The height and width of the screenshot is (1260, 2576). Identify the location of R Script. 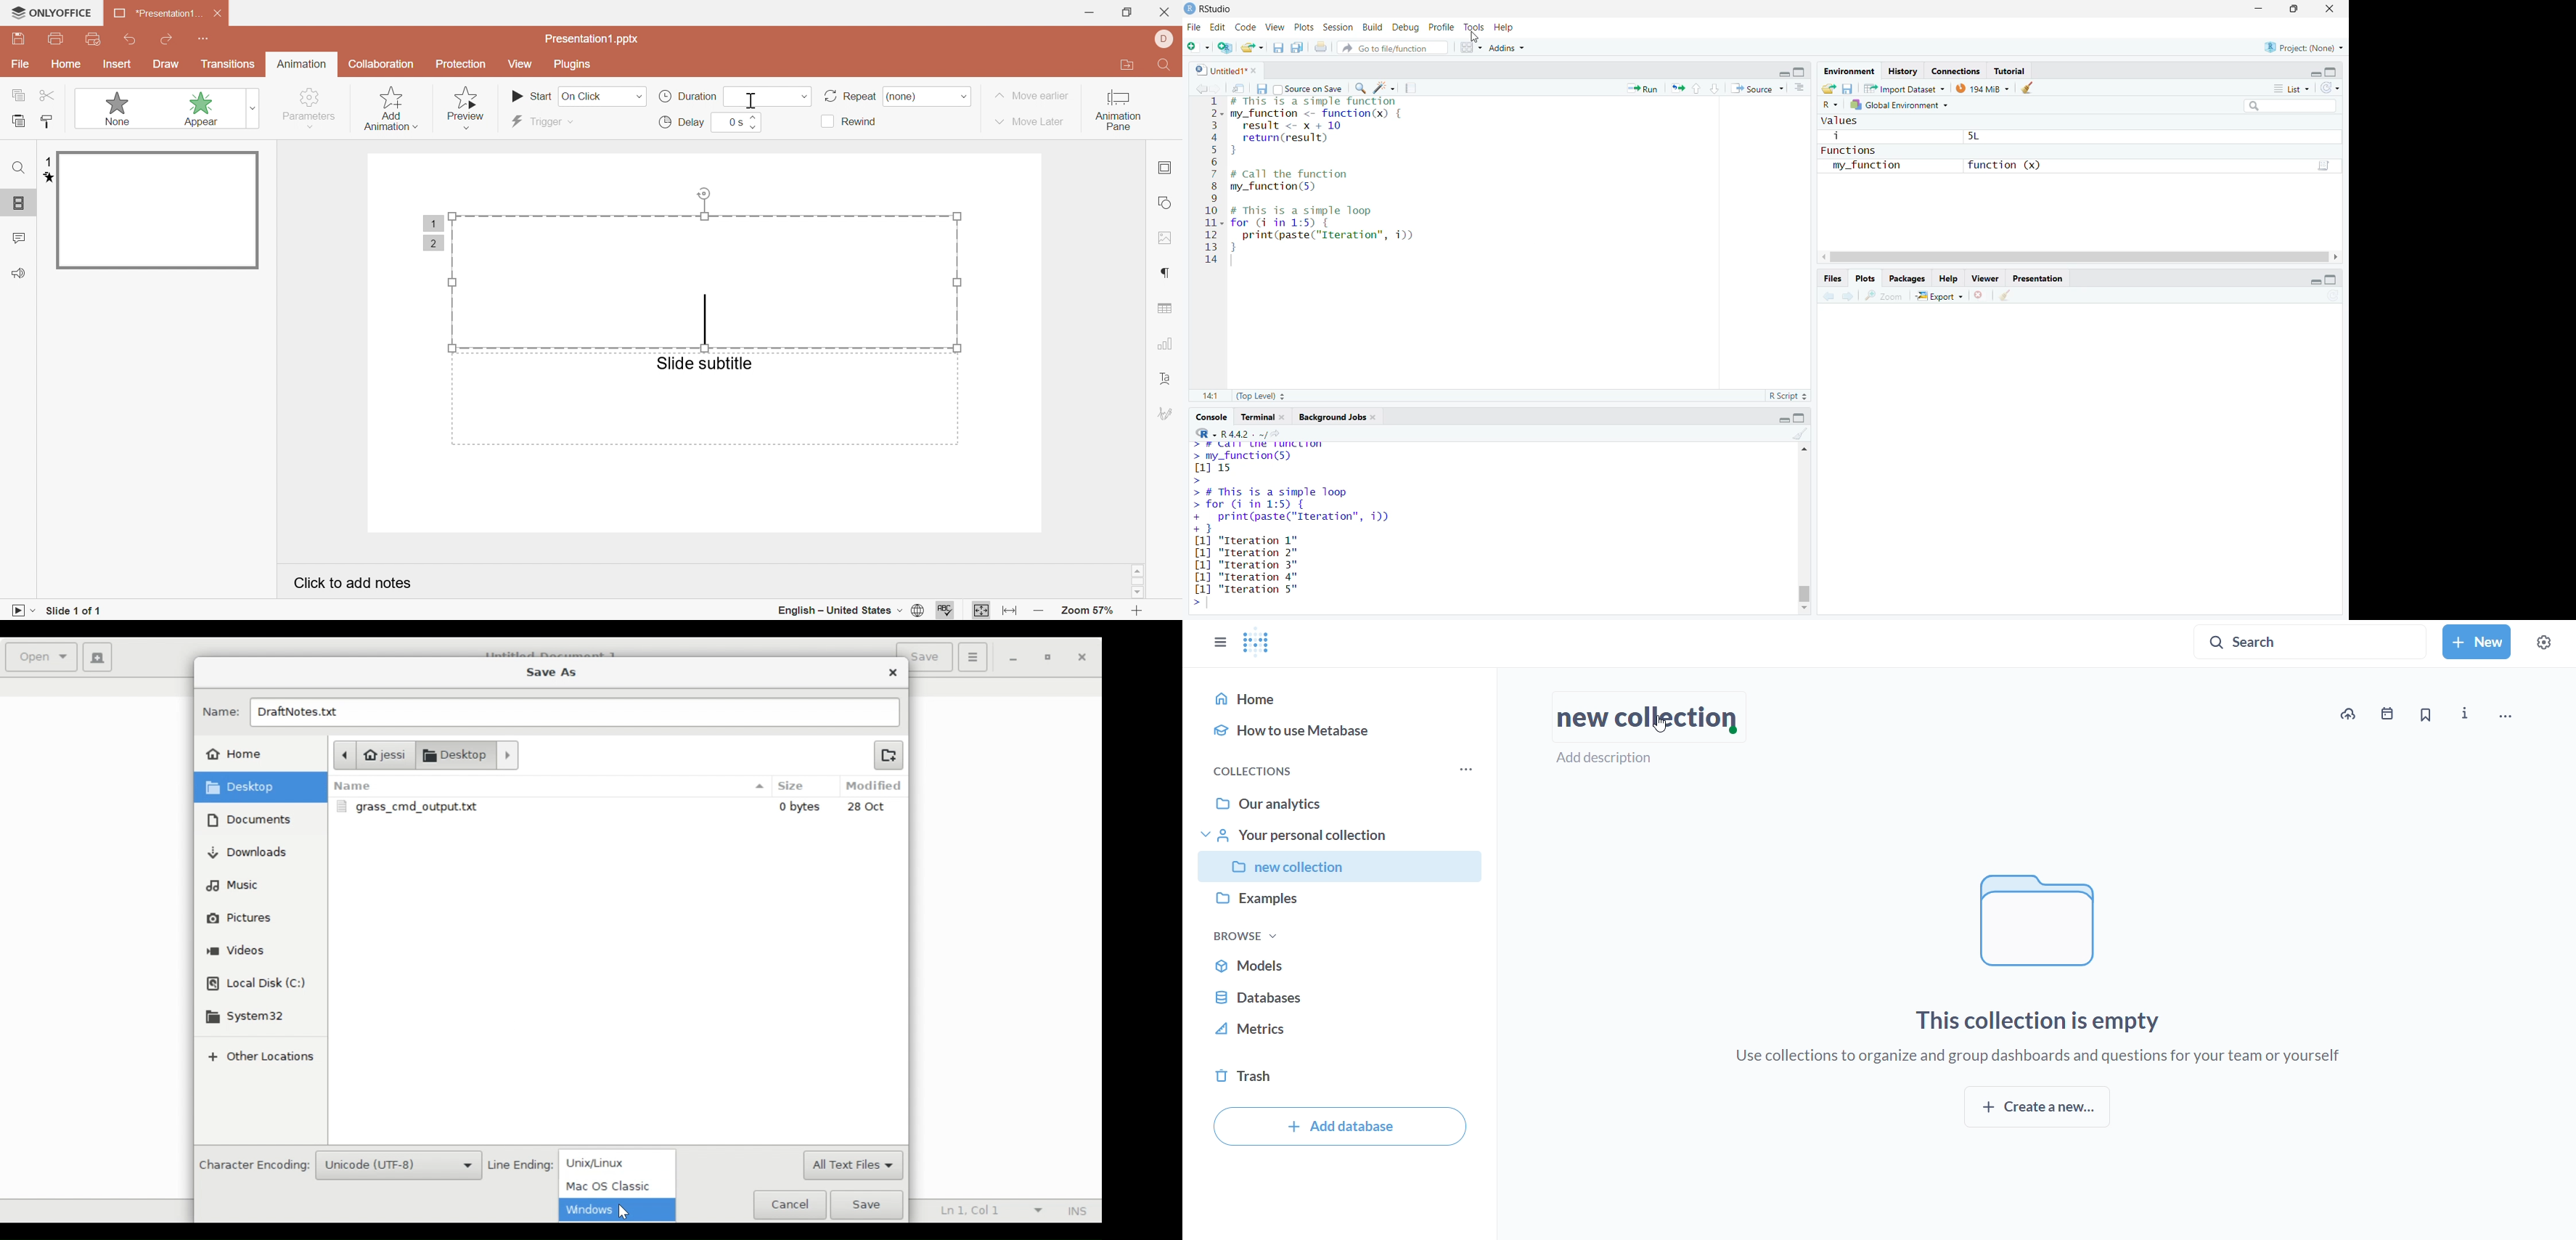
(1789, 396).